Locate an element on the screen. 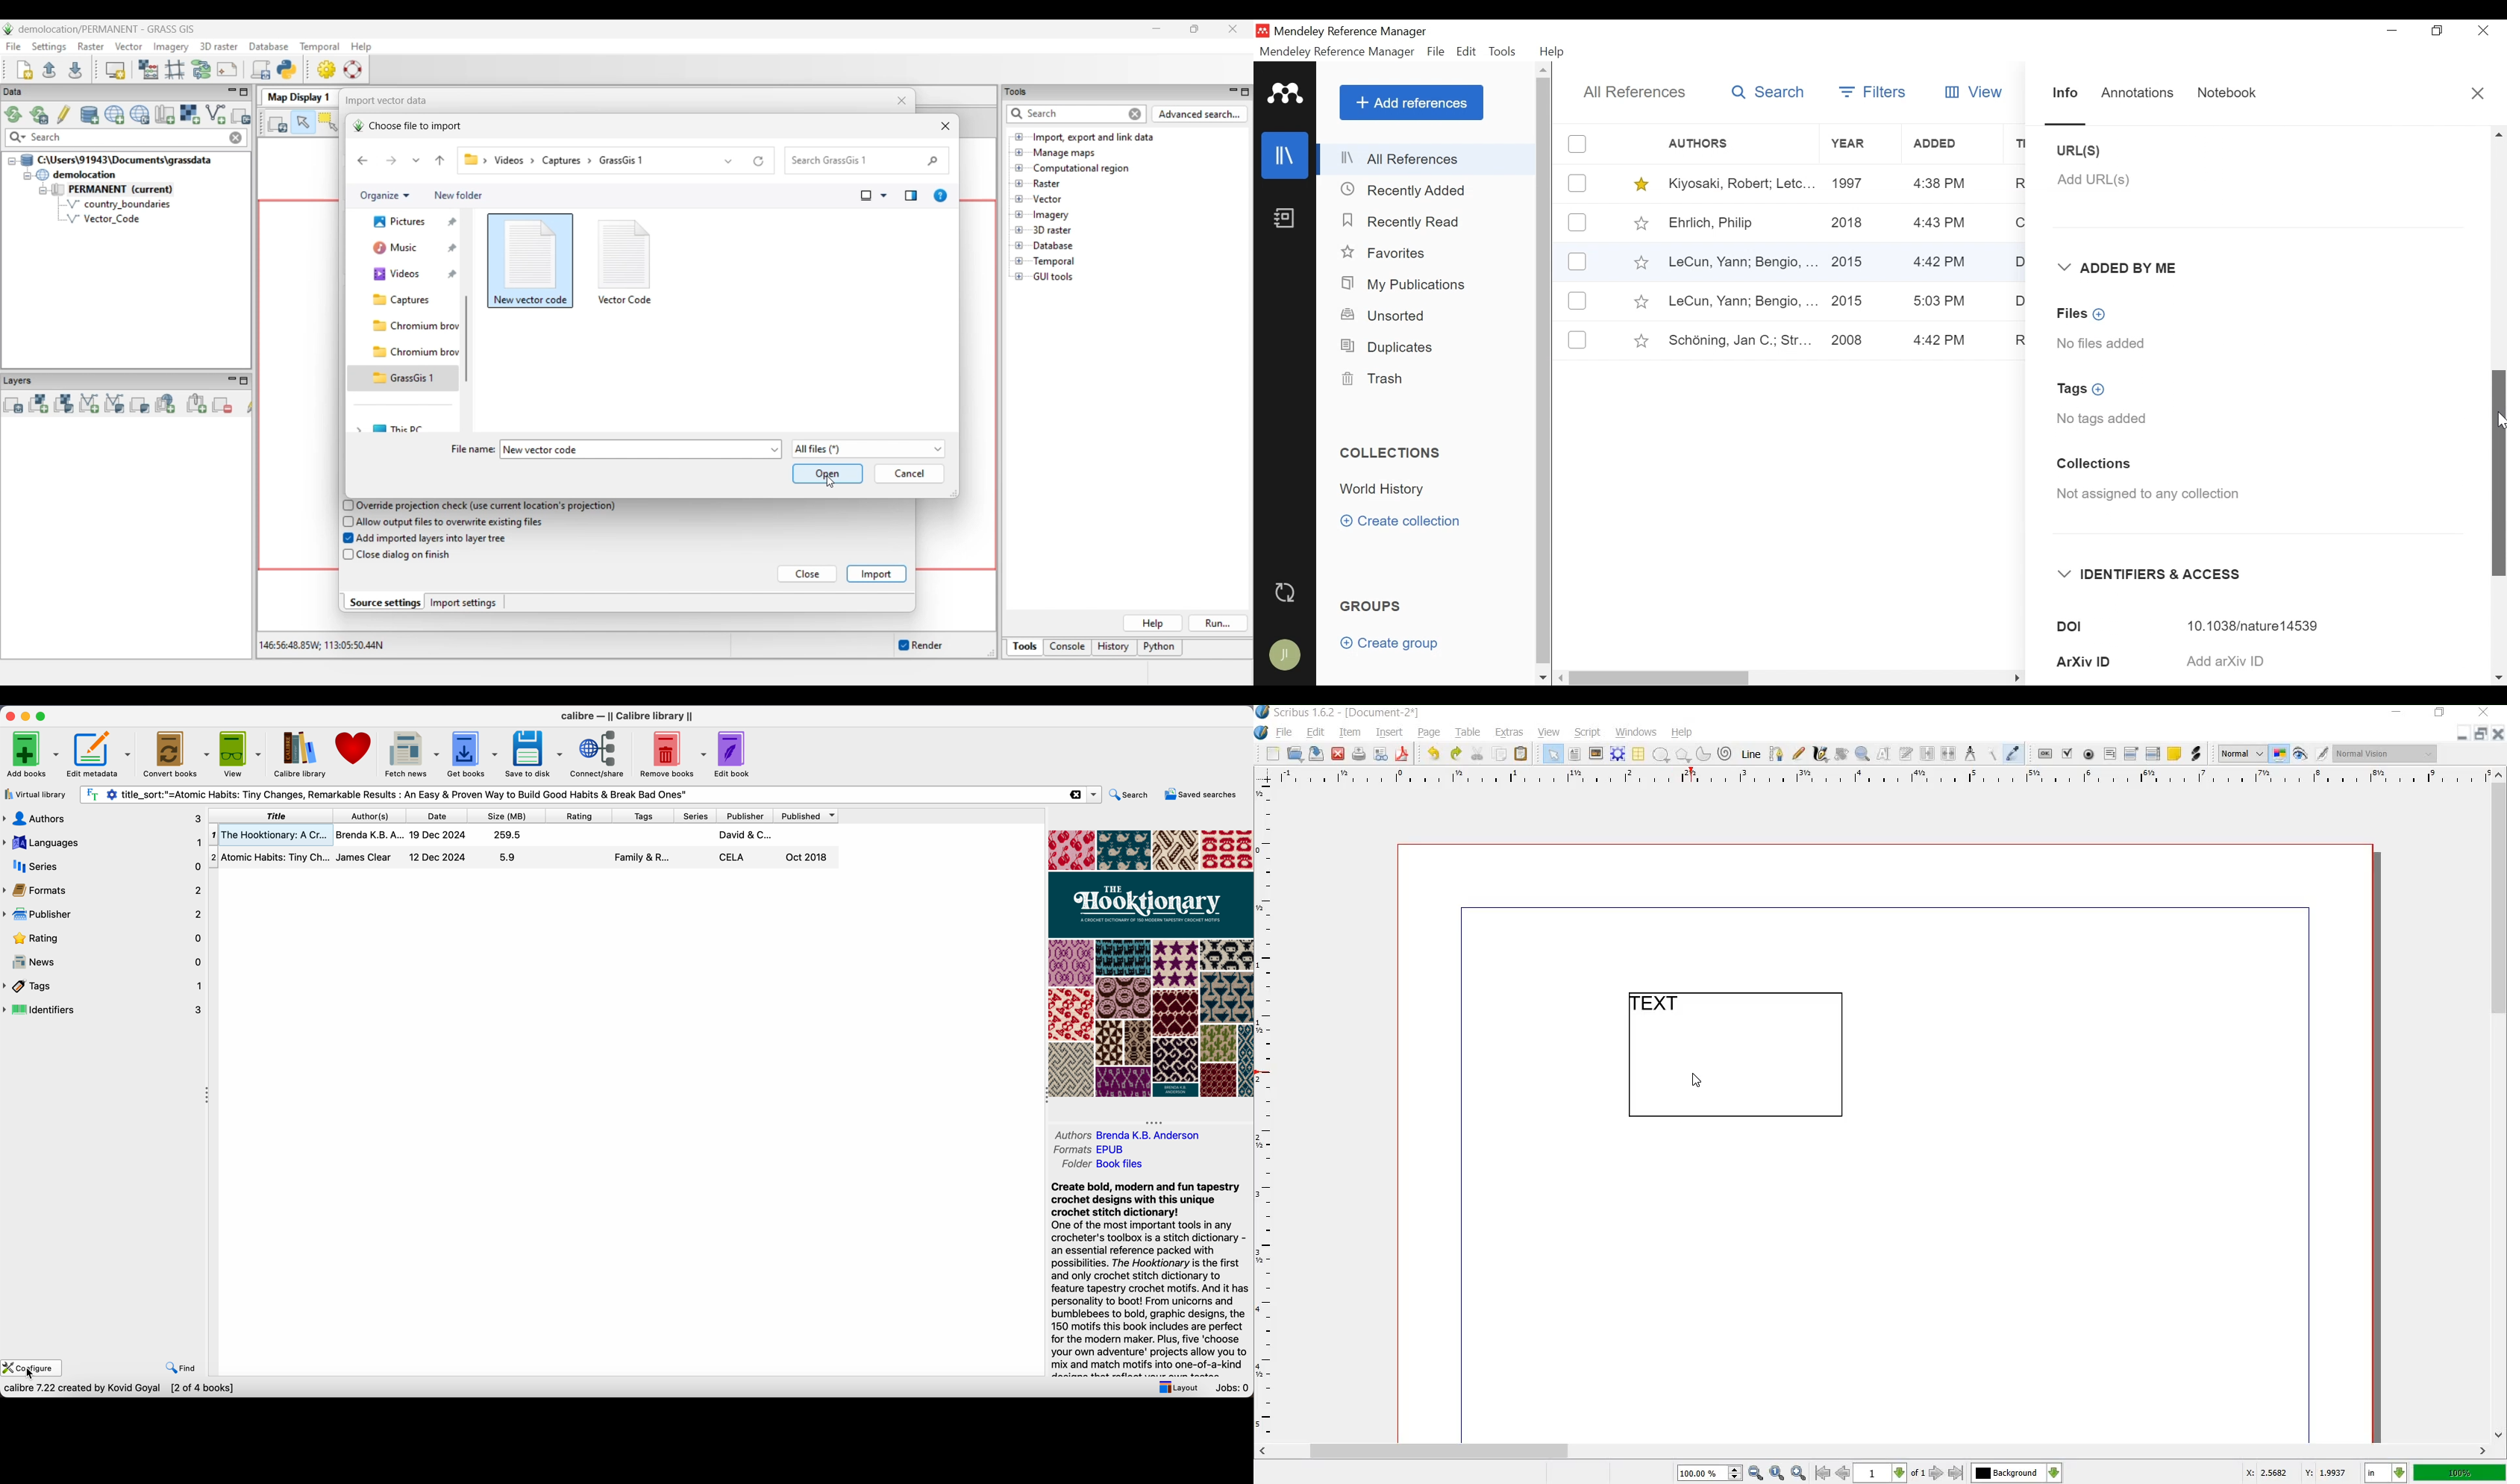 The height and width of the screenshot is (1484, 2520). zoom in or out is located at coordinates (1862, 755).